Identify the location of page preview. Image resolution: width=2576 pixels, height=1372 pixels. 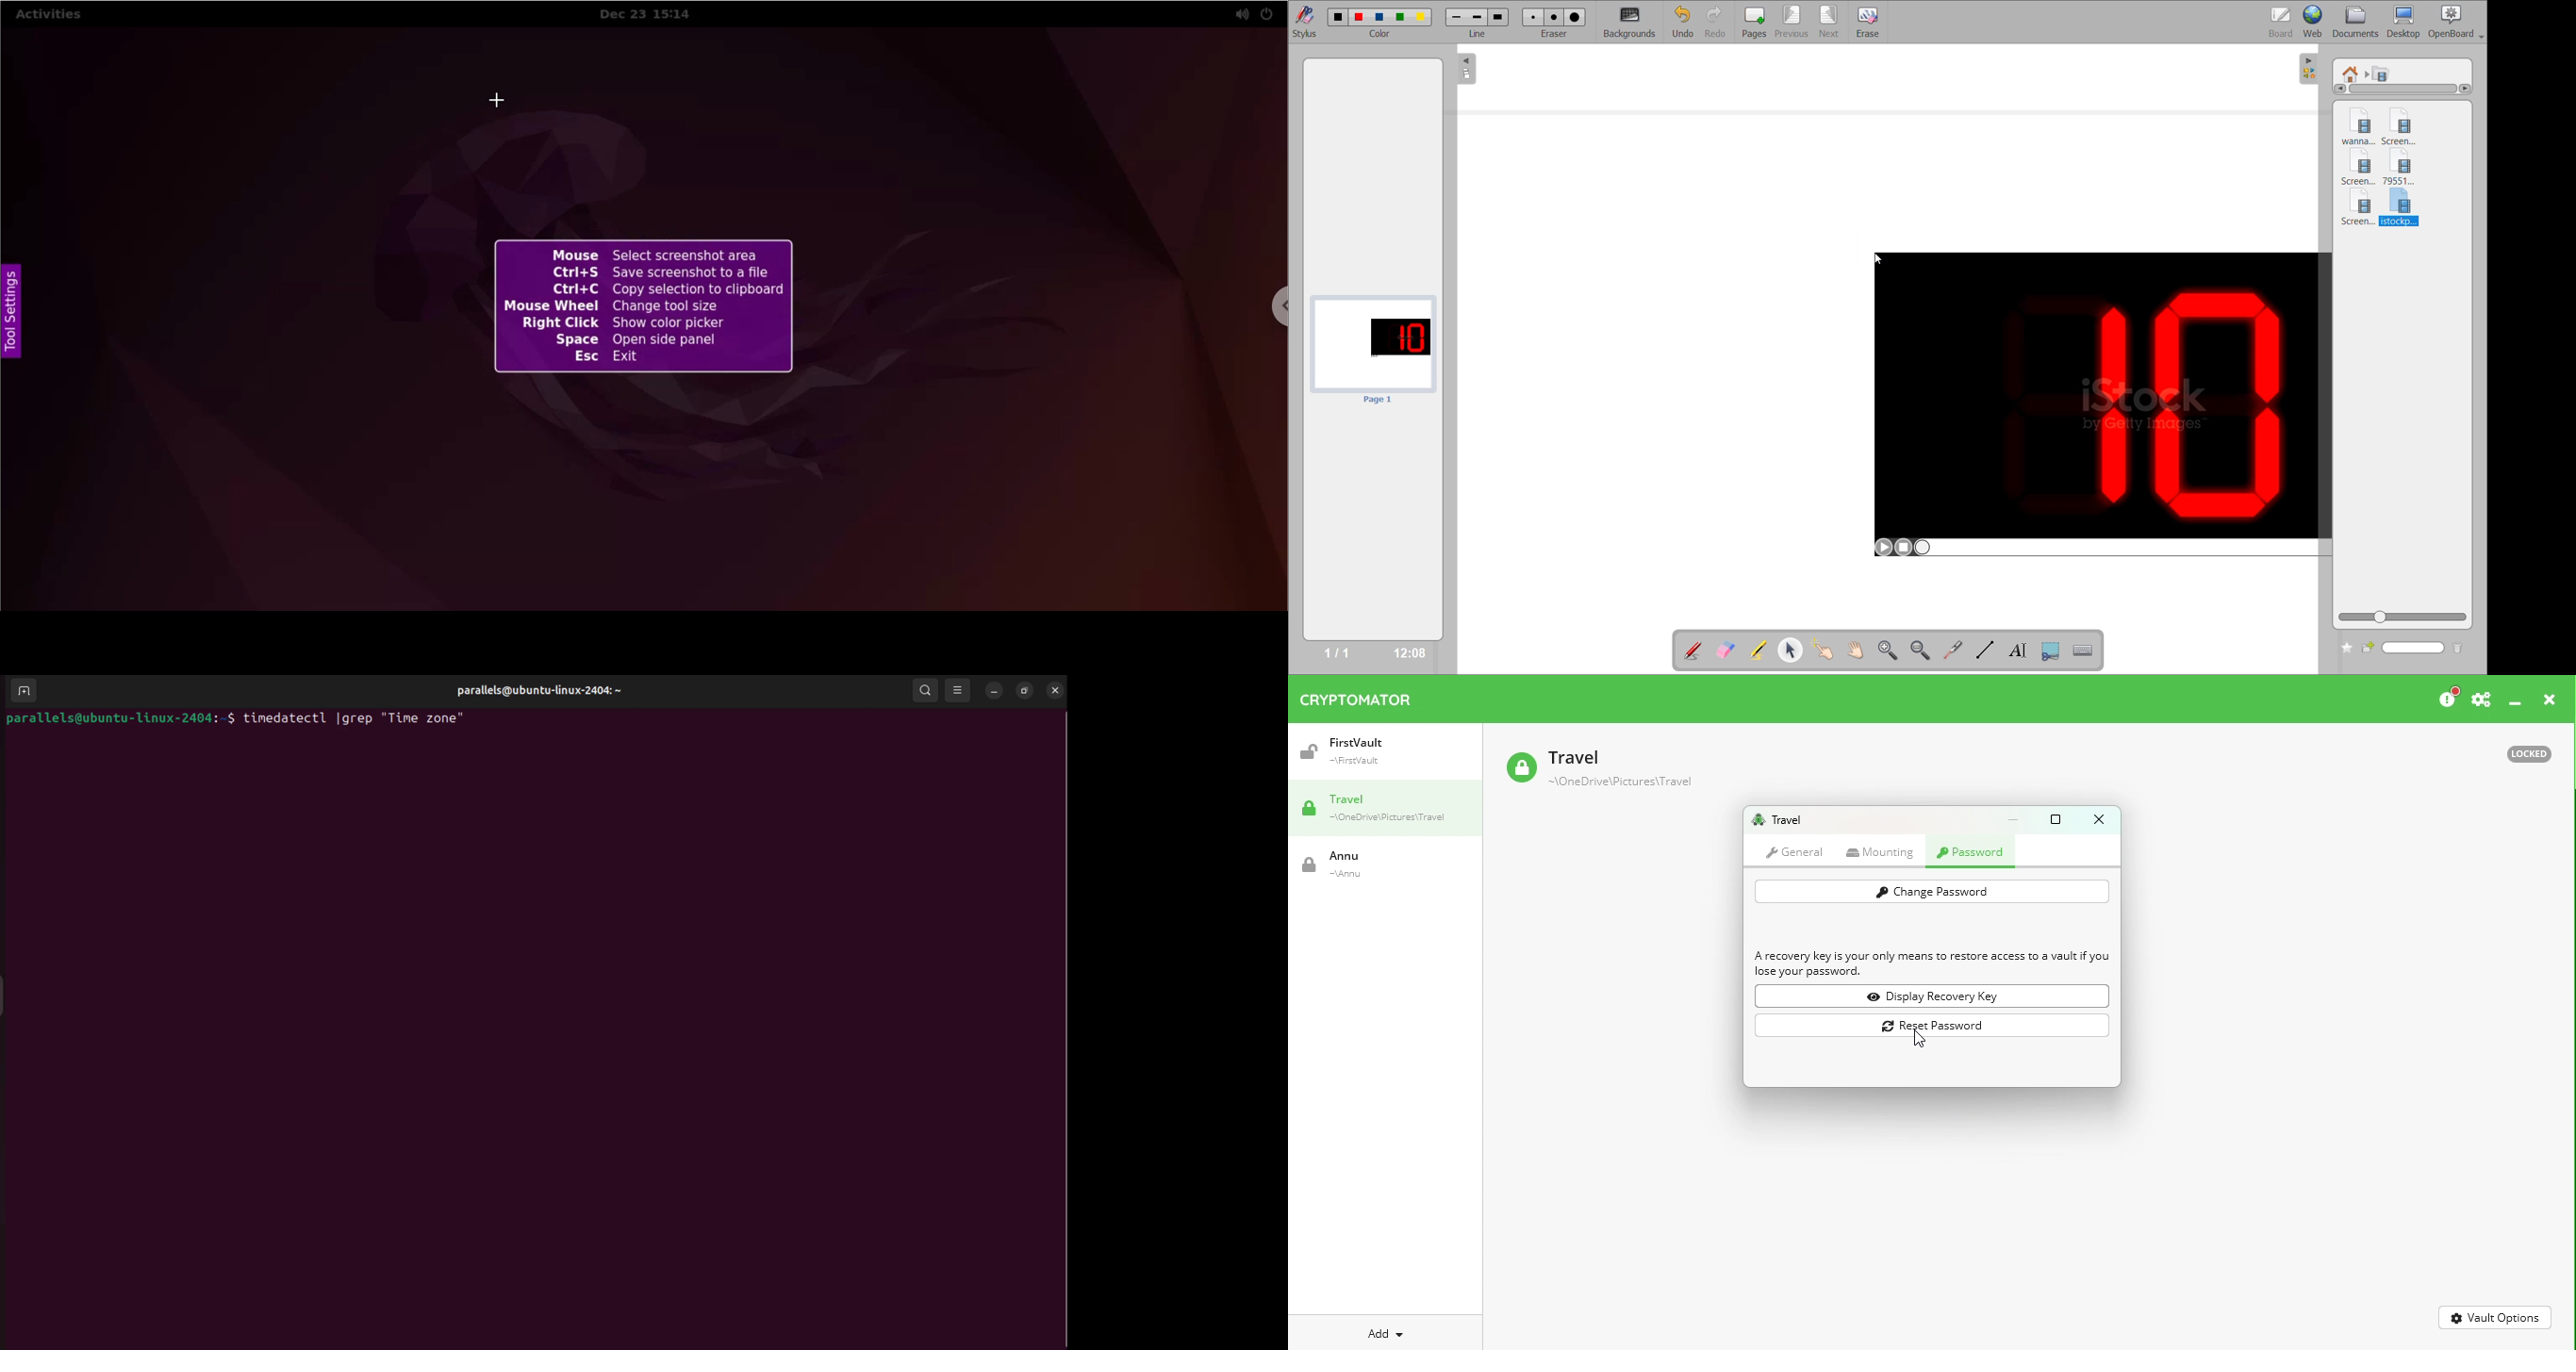
(1374, 349).